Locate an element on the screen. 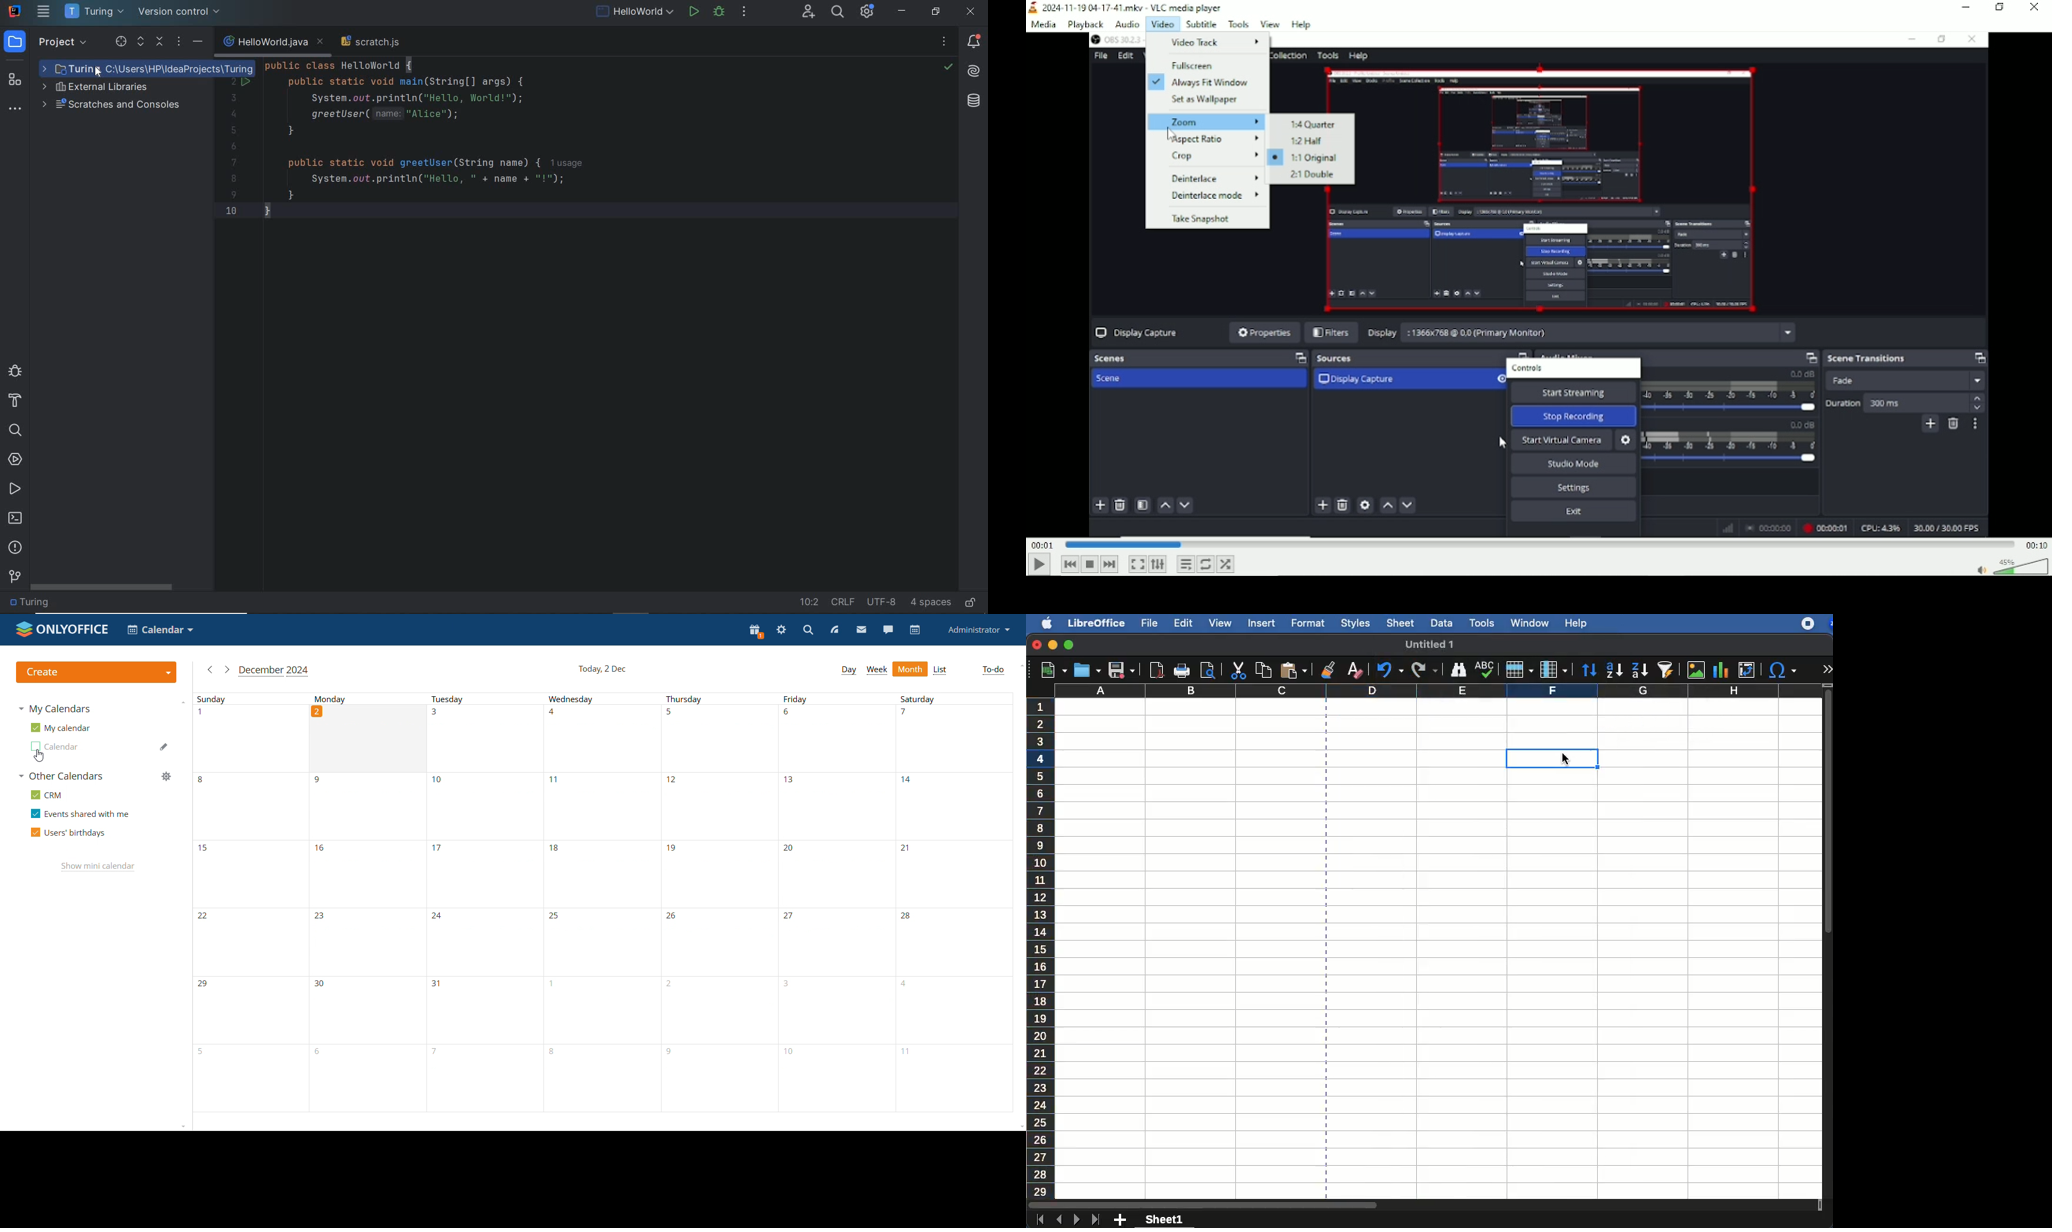 The image size is (2072, 1232). half is located at coordinates (1311, 141).